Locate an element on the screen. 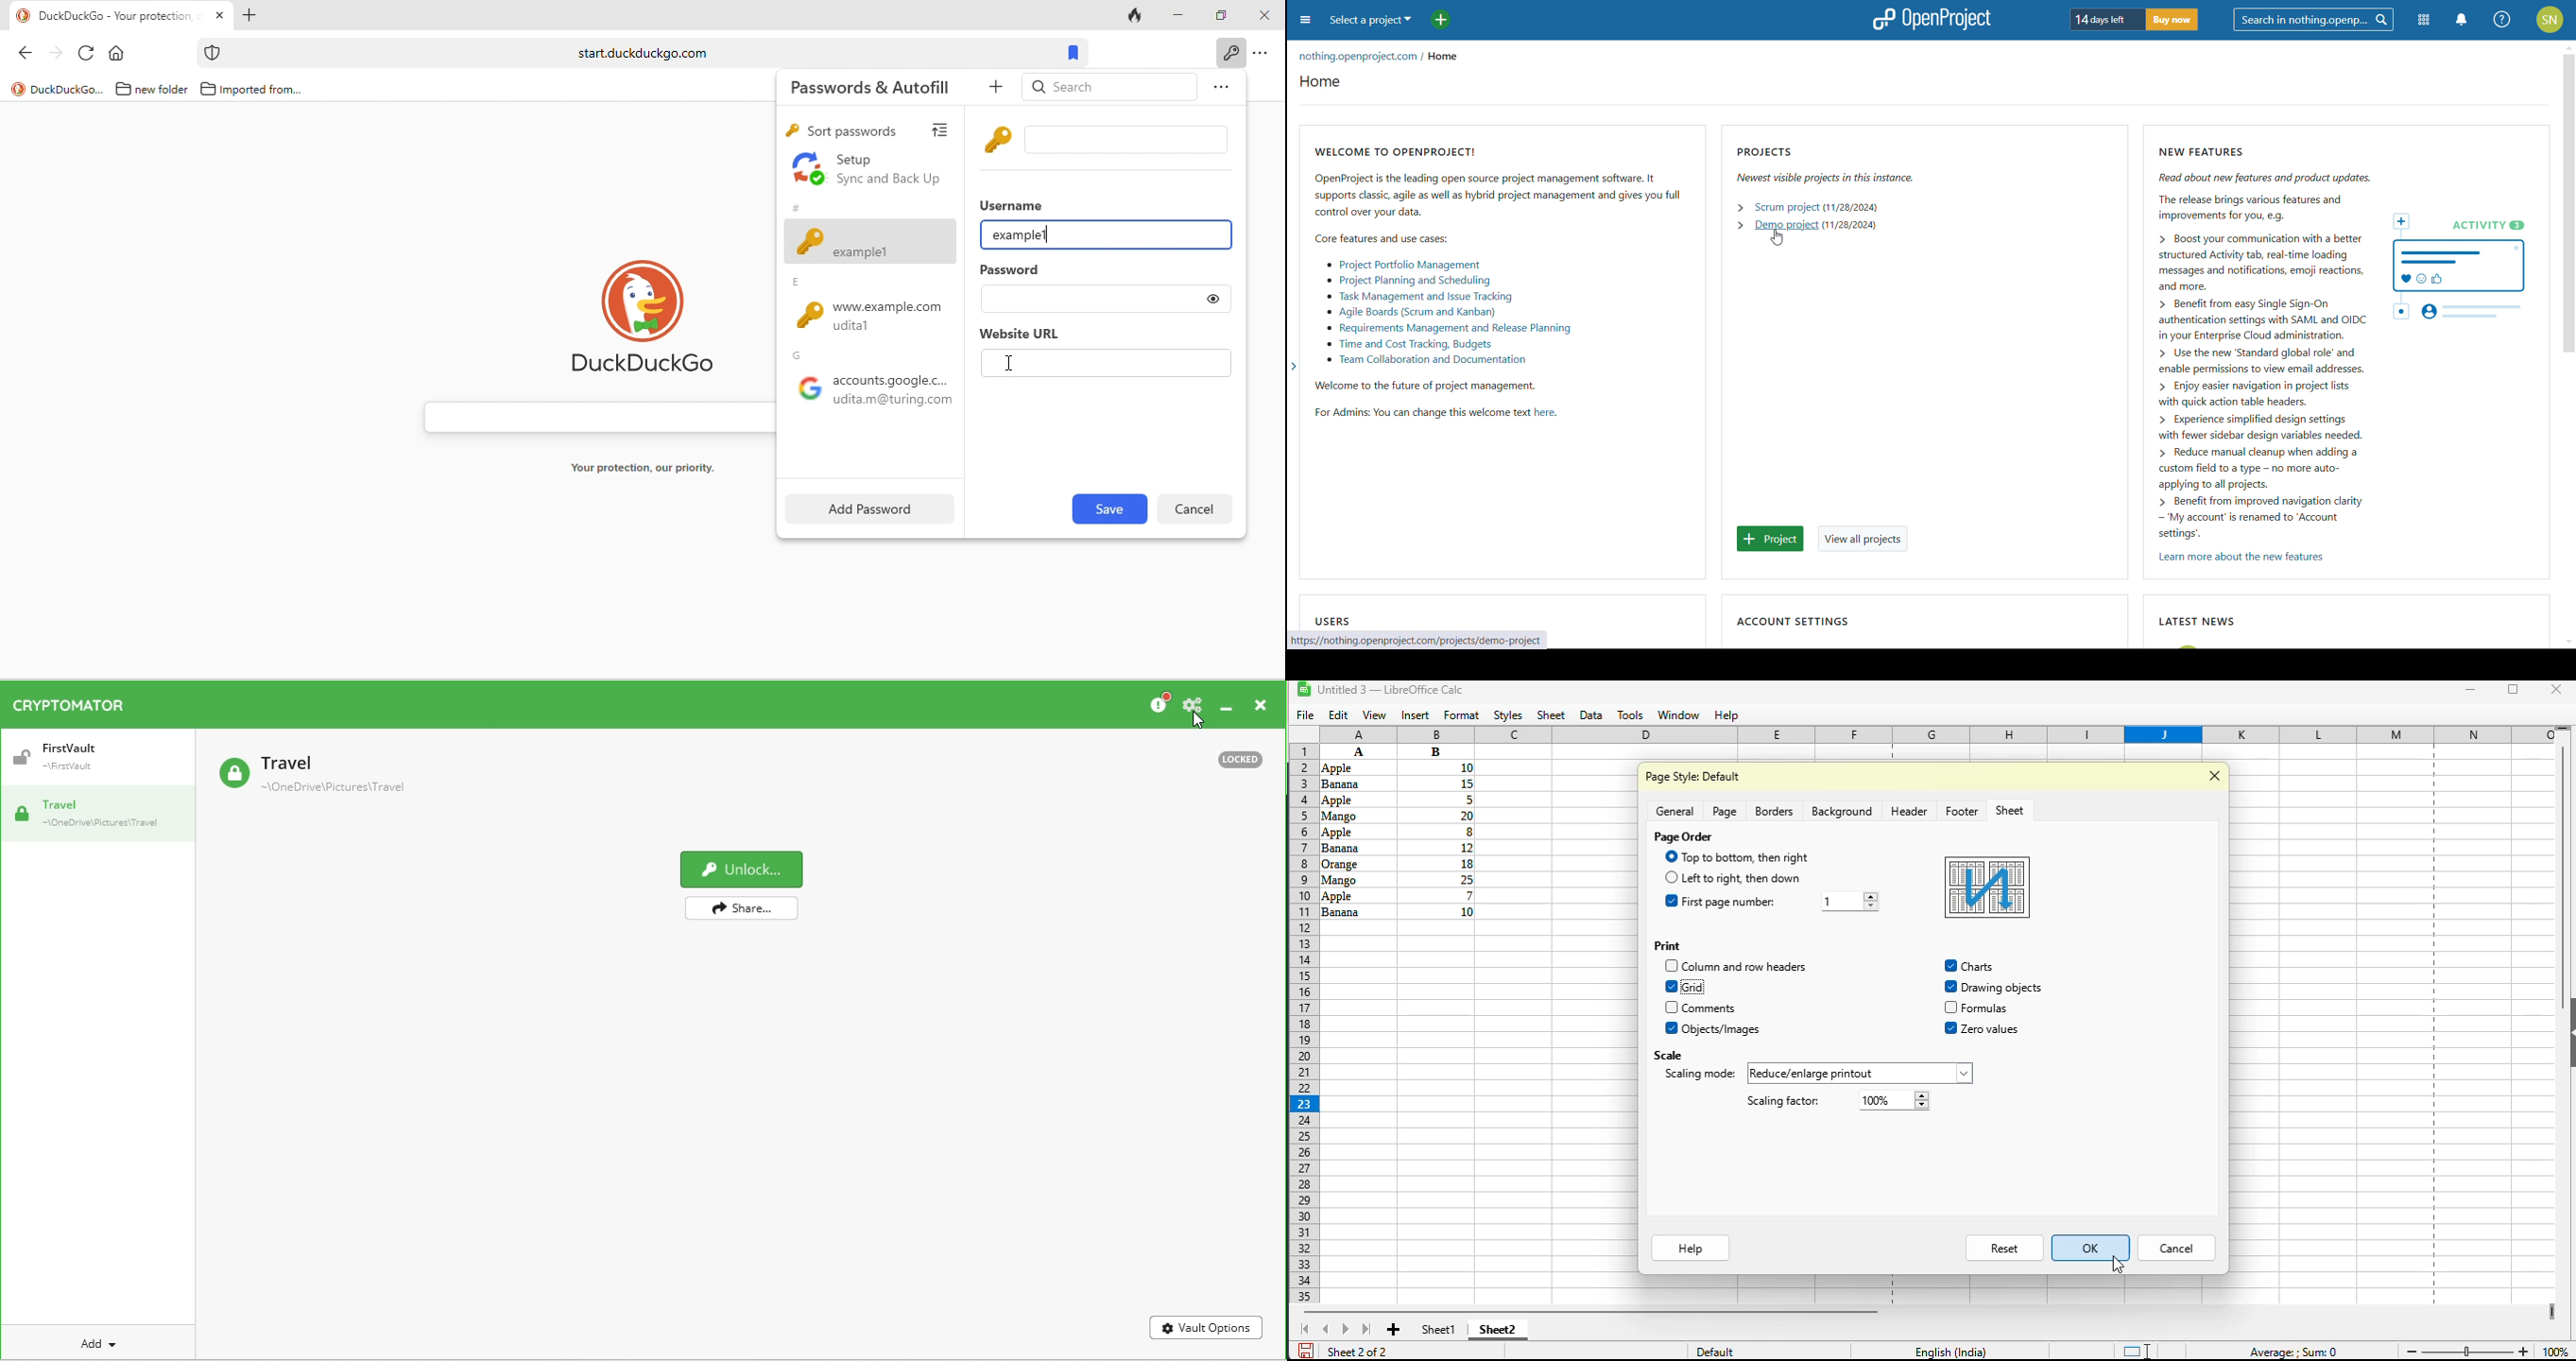 The height and width of the screenshot is (1372, 2576).  is located at coordinates (2002, 988).